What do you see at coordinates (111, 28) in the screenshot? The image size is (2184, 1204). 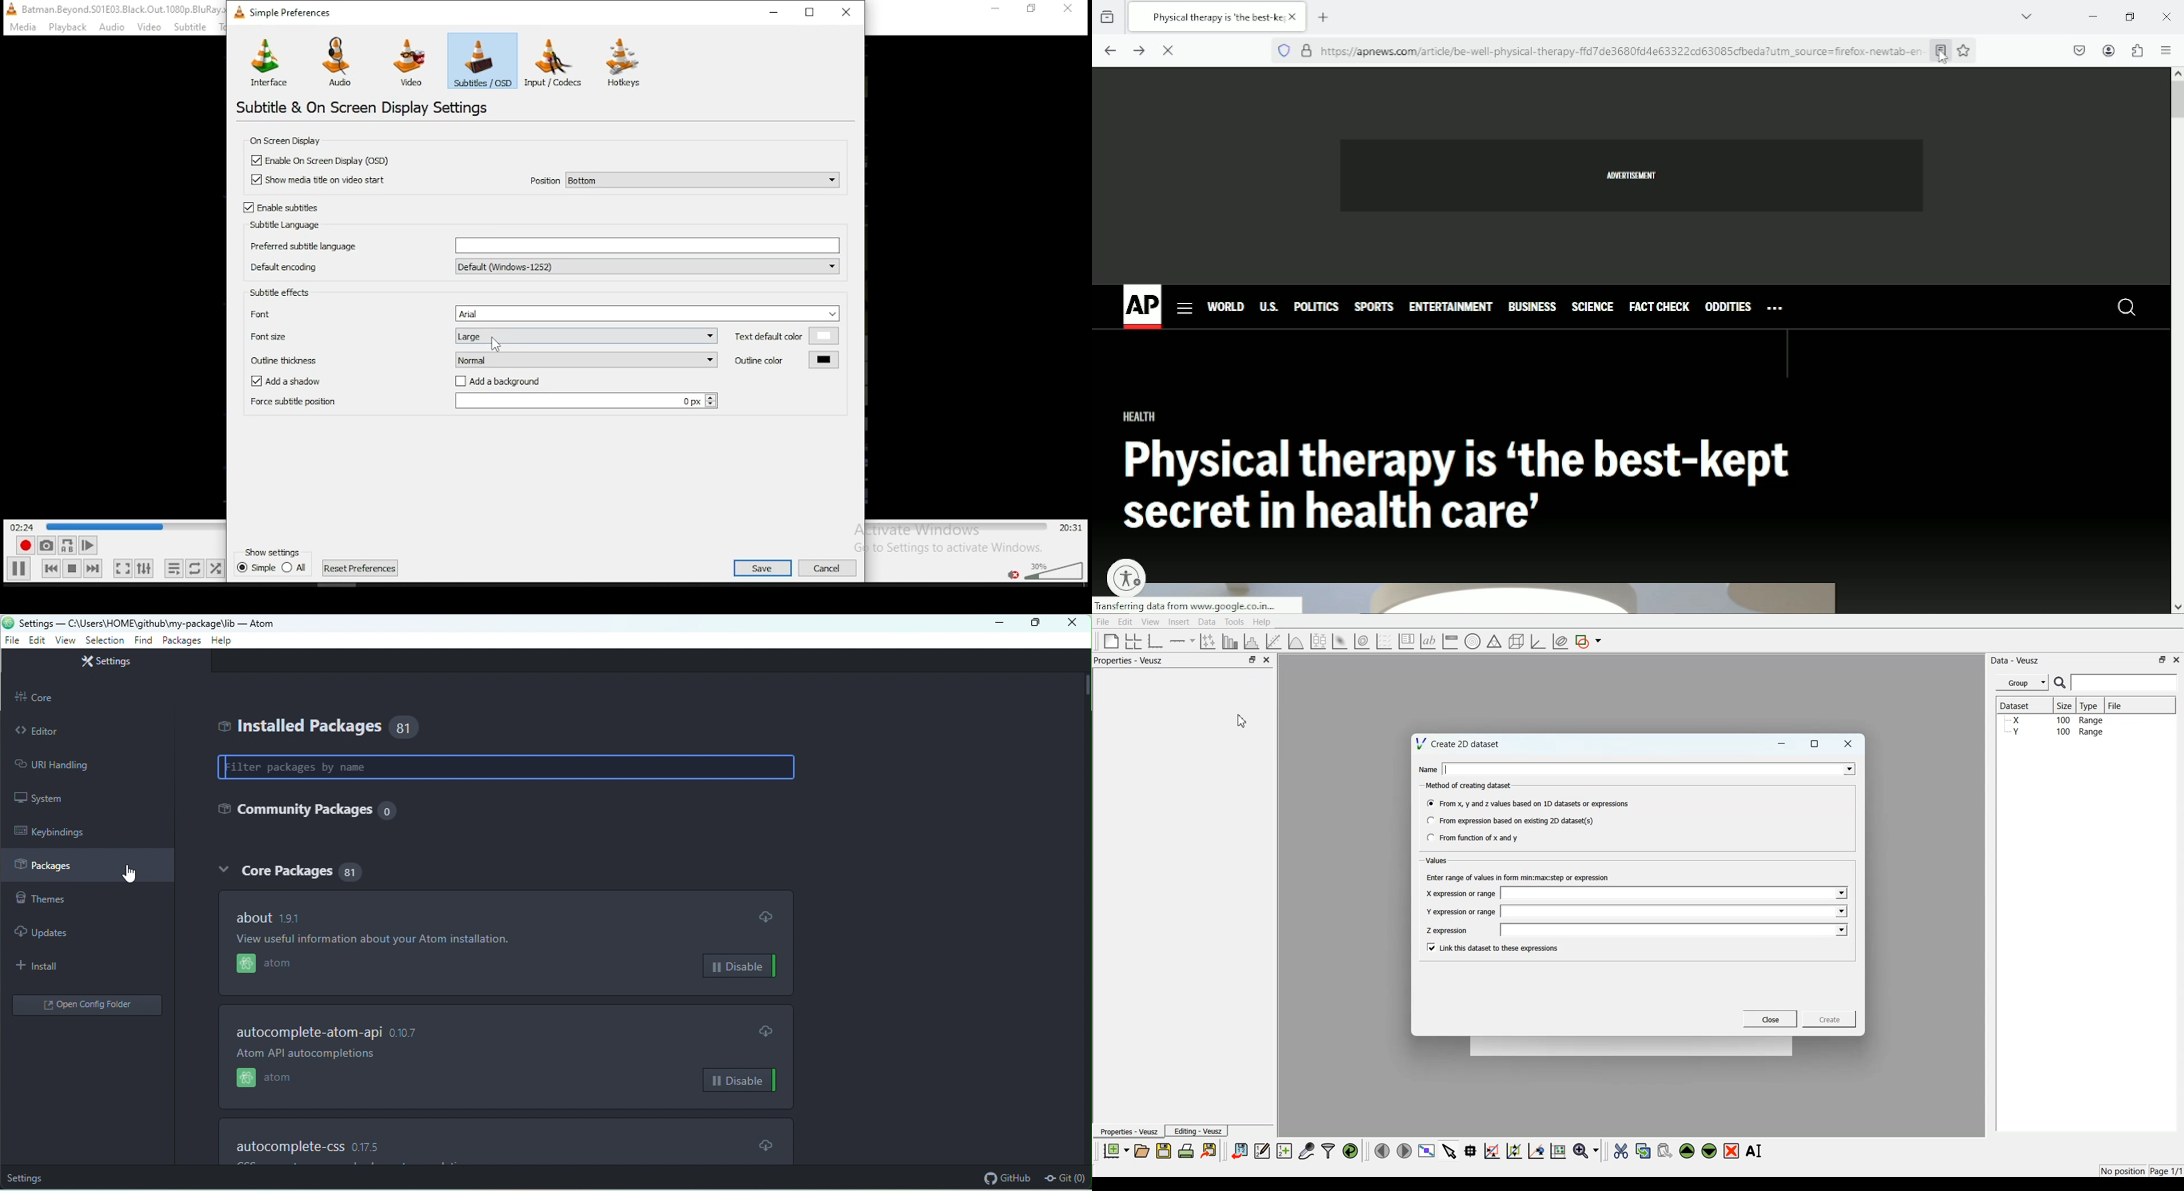 I see `audio` at bounding box center [111, 28].